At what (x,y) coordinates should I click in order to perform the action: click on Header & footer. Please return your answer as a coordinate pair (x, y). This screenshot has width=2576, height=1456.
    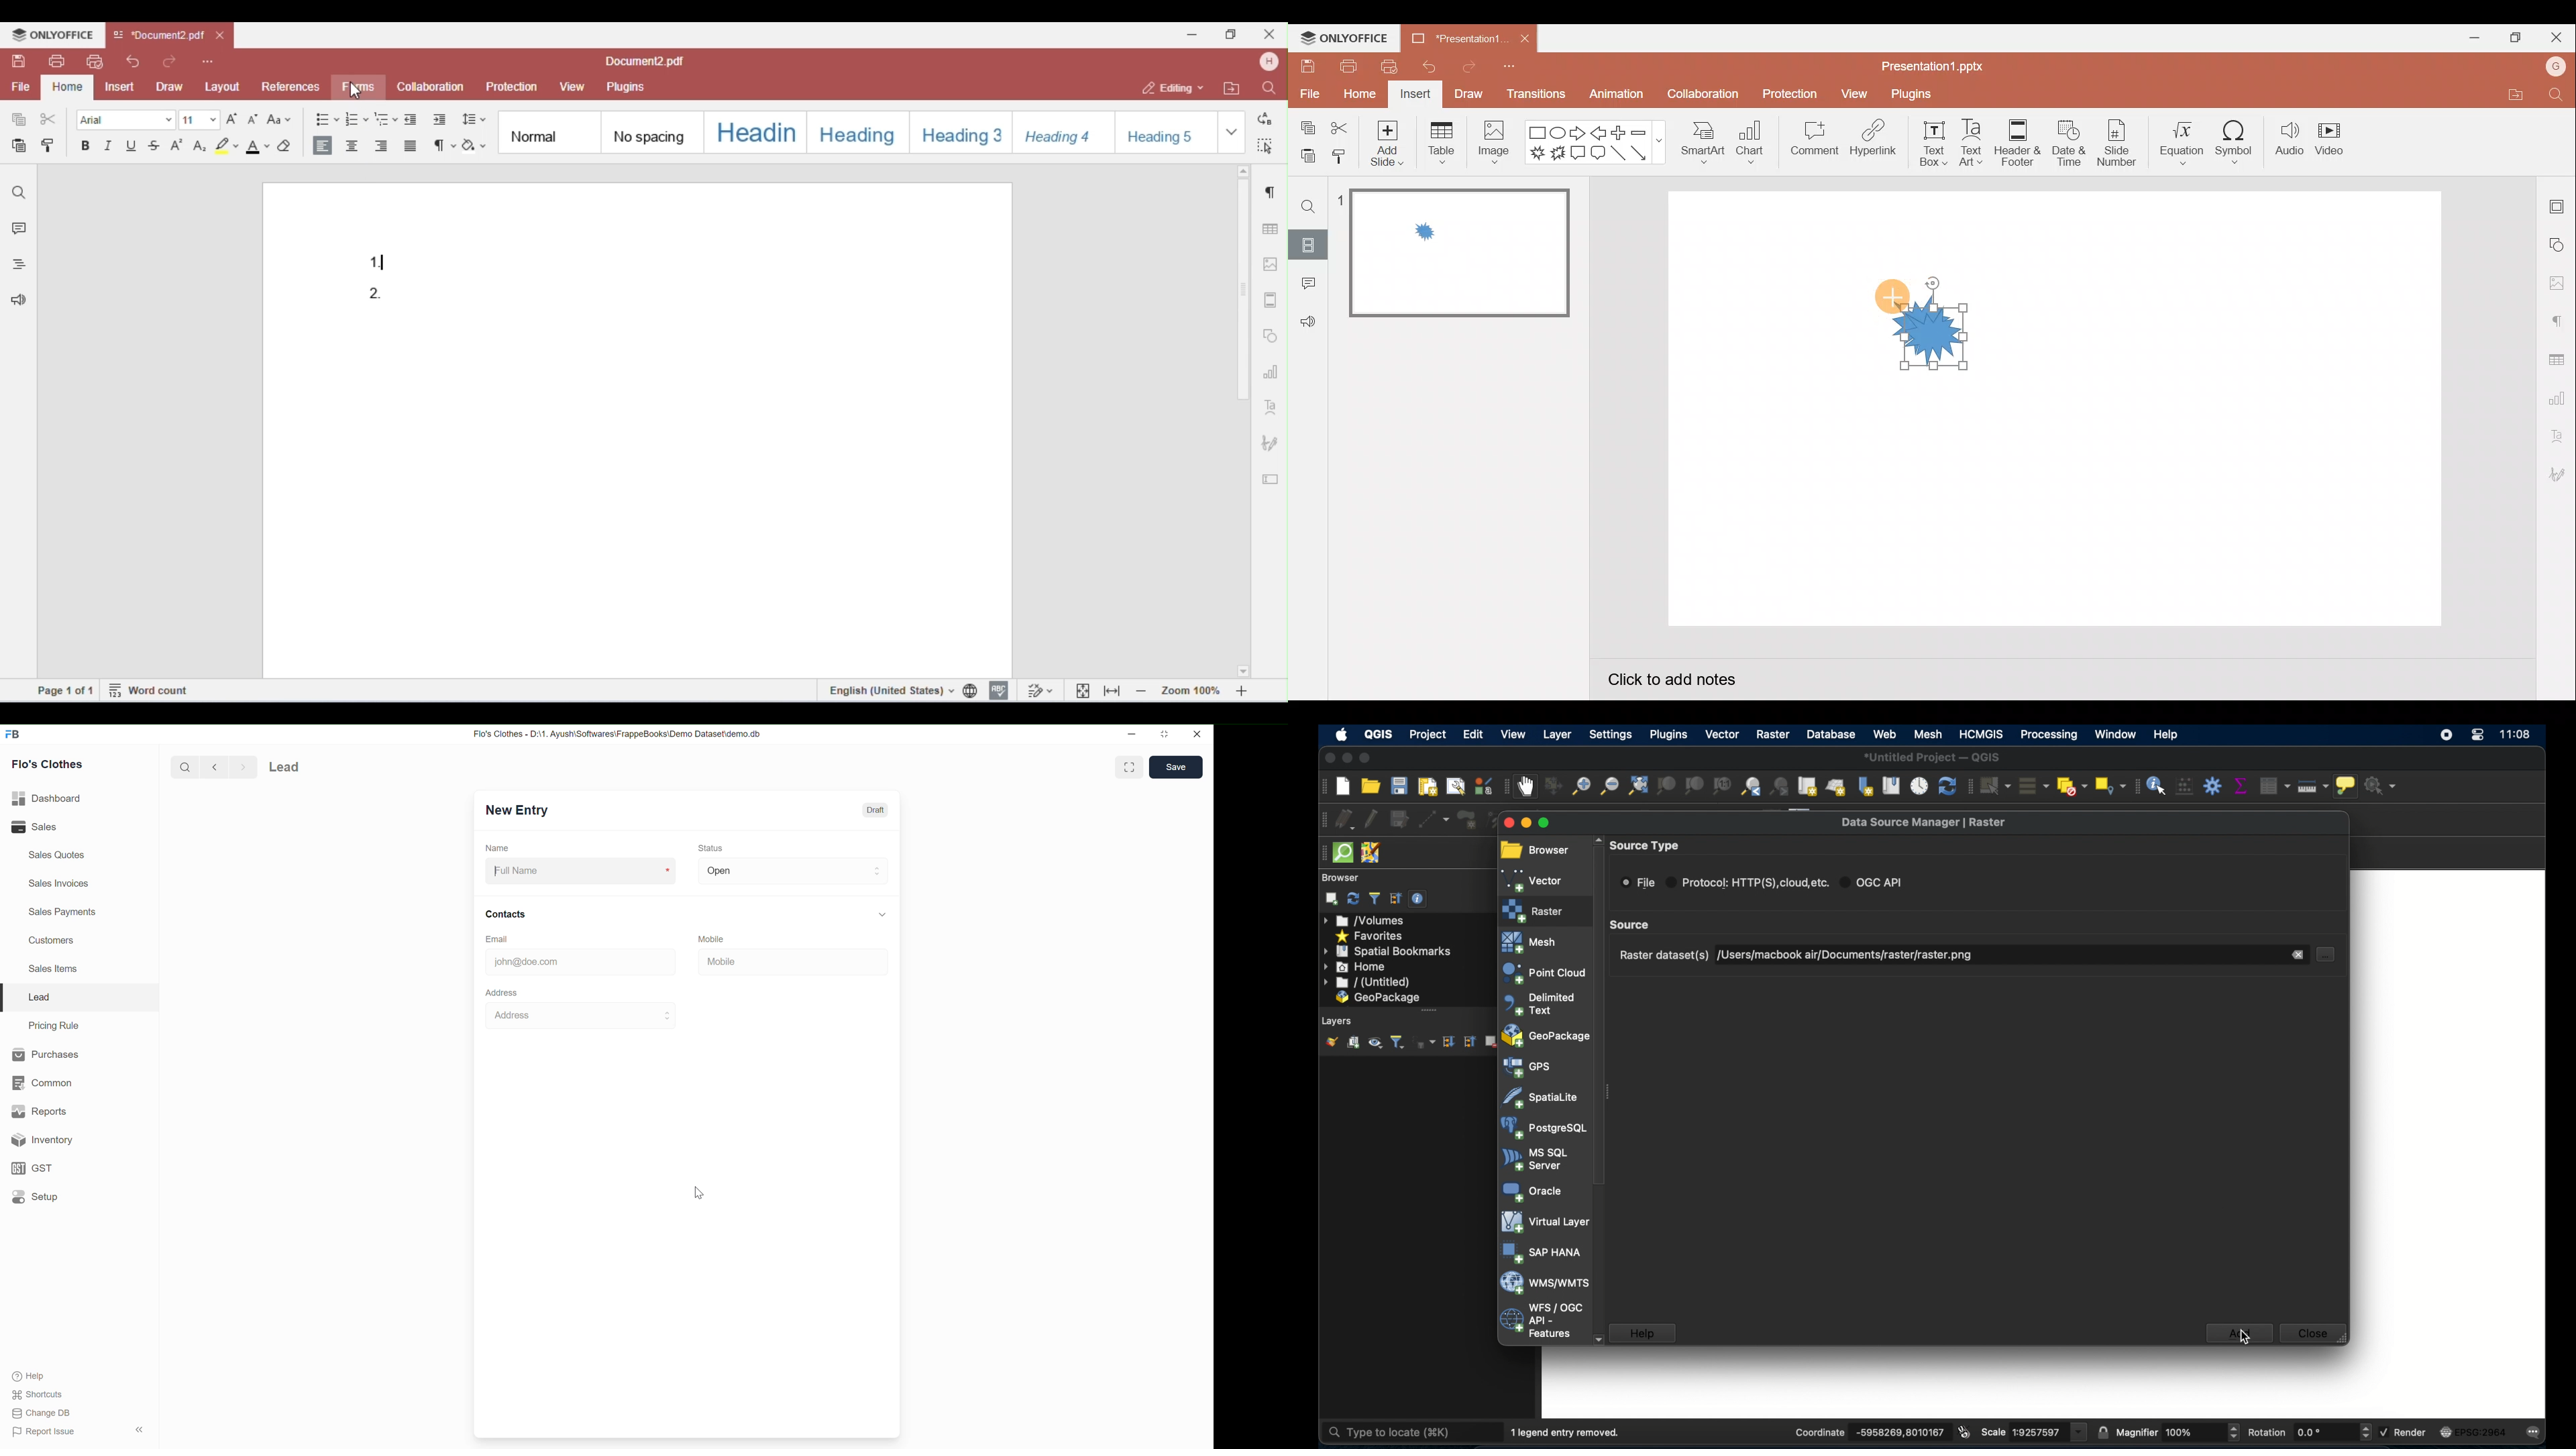
    Looking at the image, I should click on (2017, 143).